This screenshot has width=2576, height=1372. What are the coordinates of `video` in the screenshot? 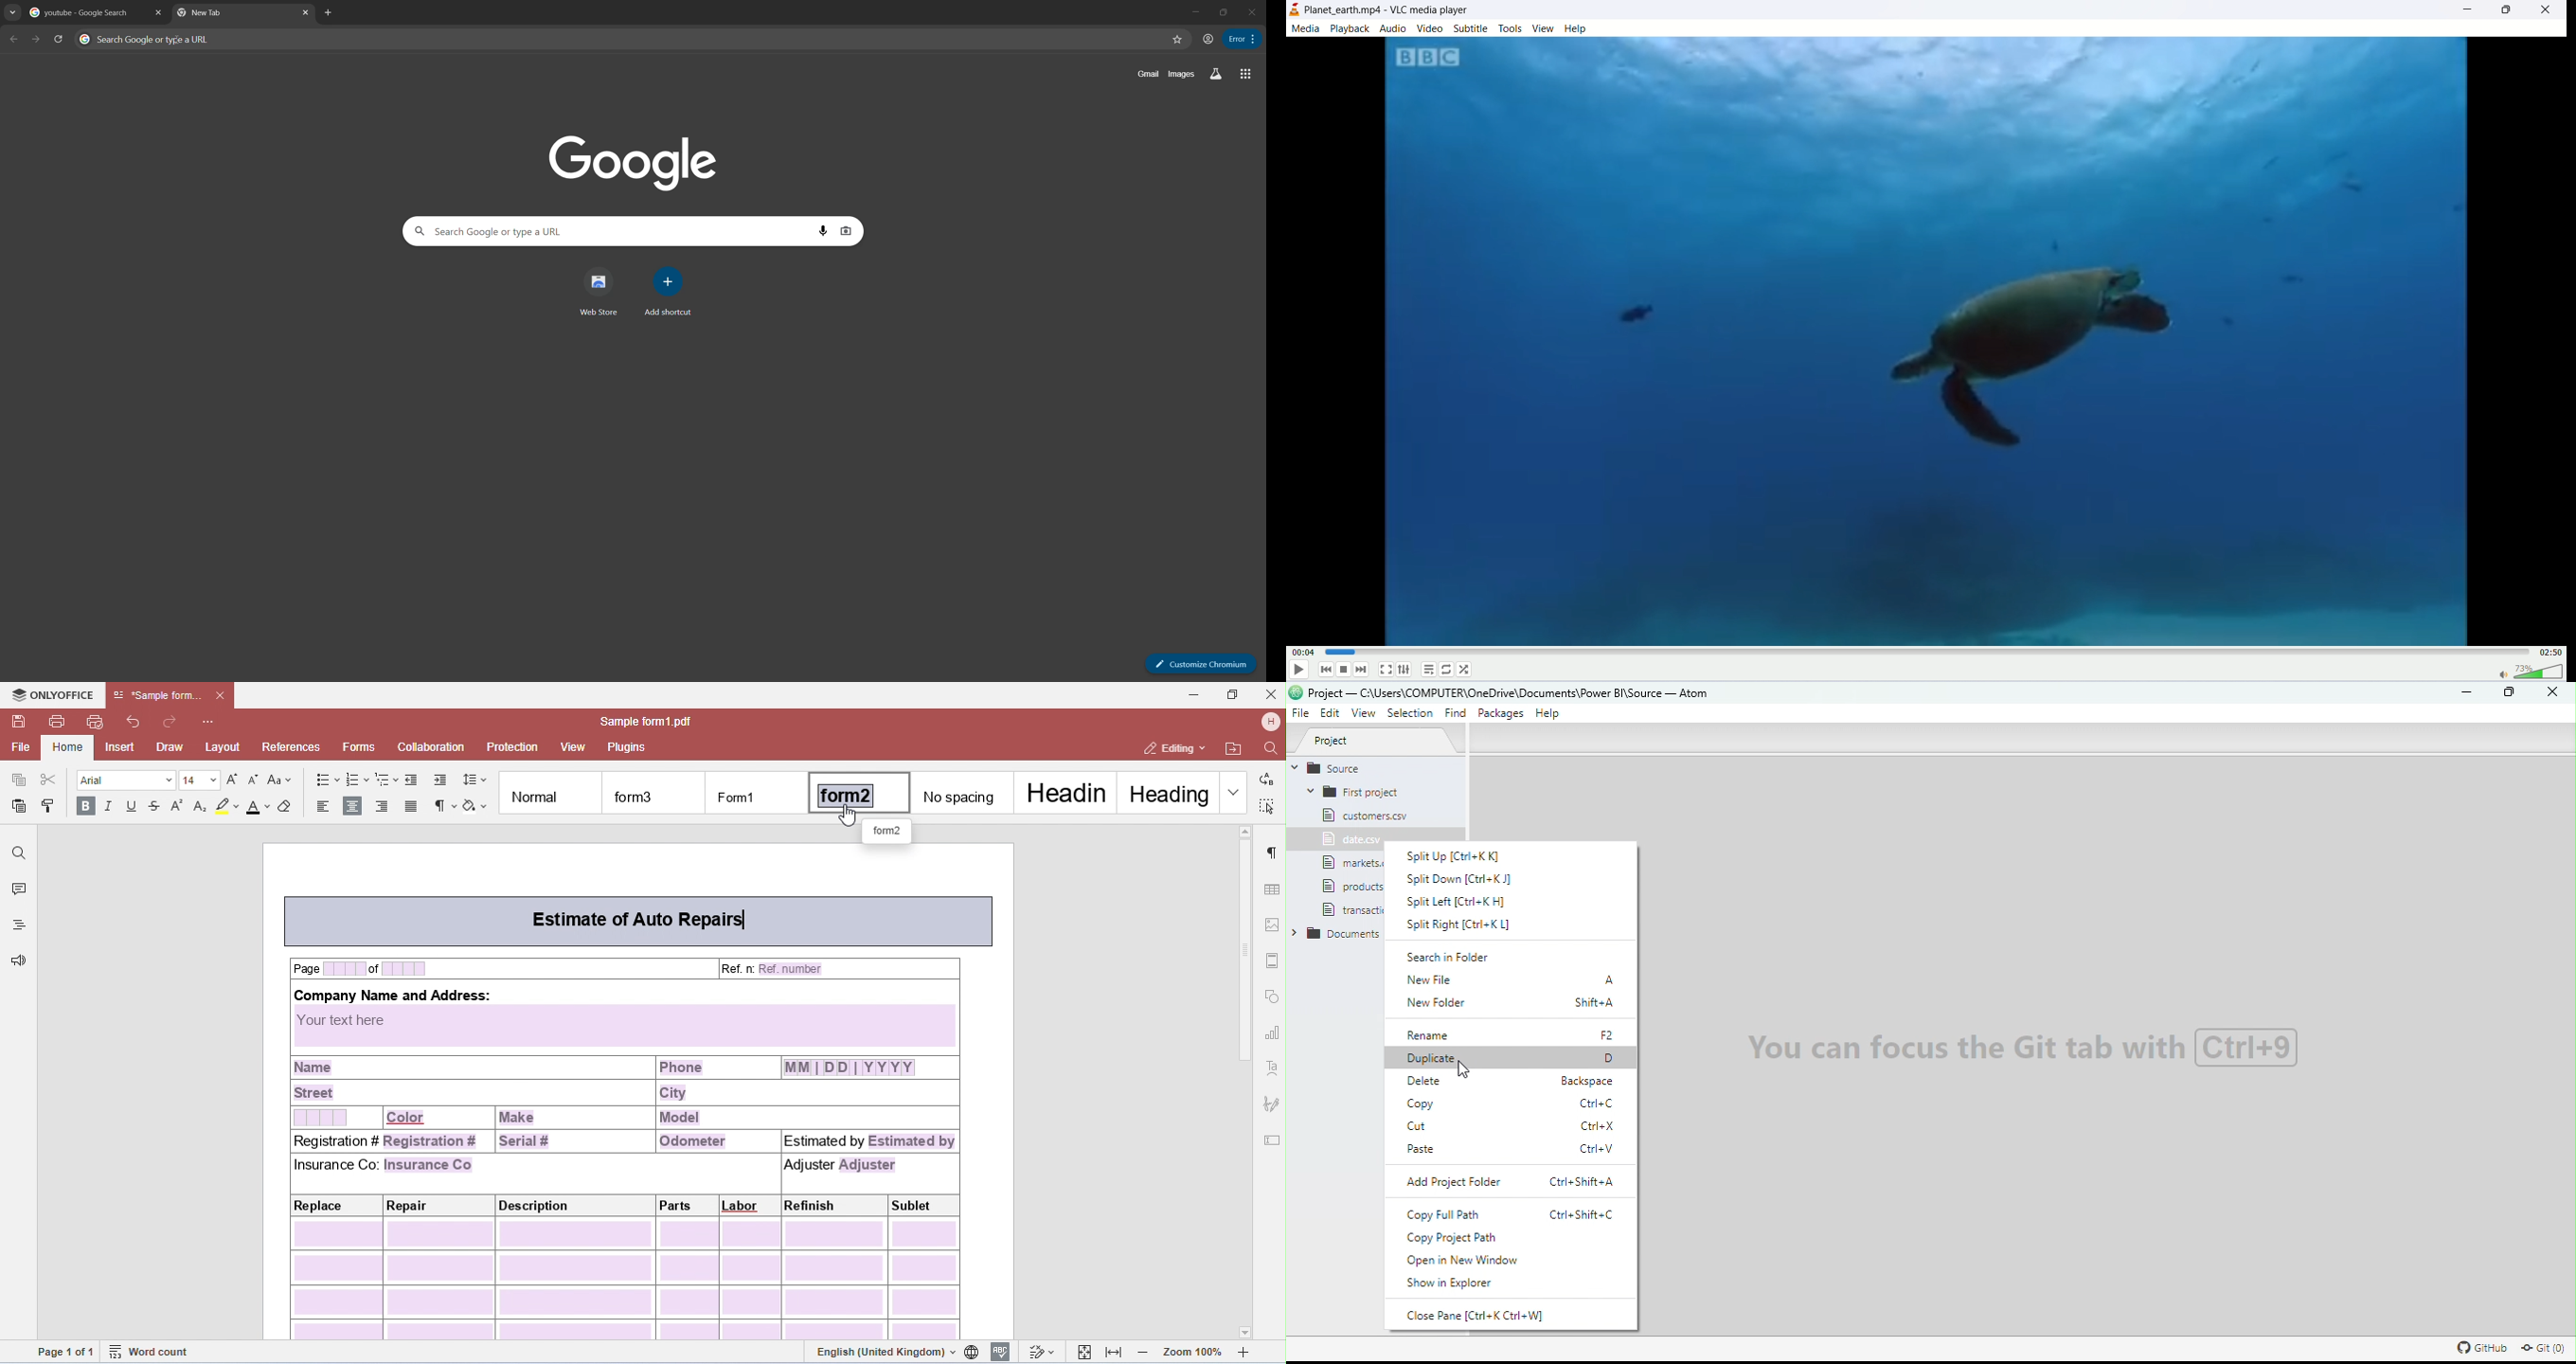 It's located at (1428, 29).